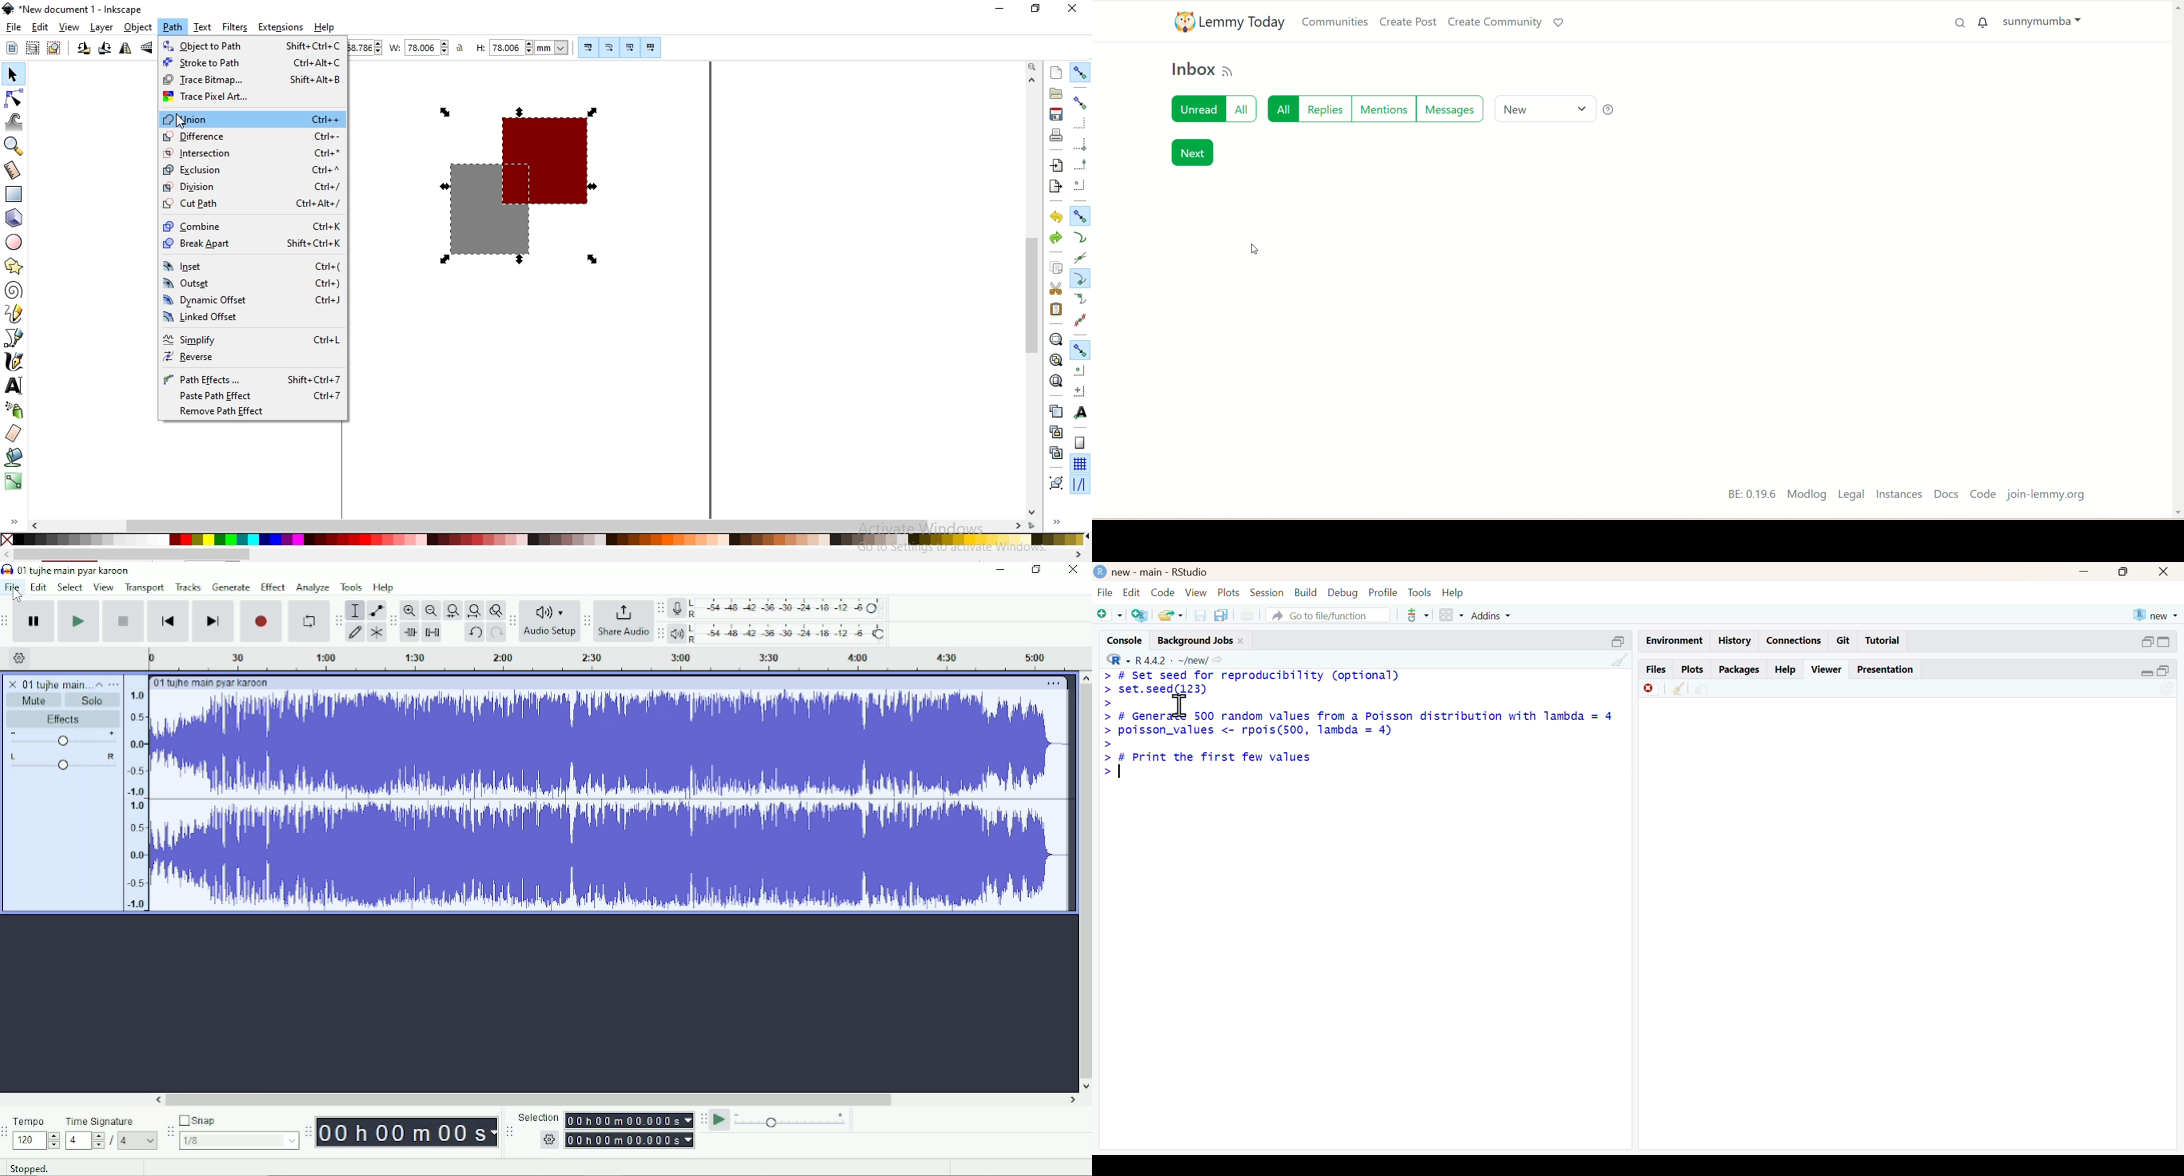 Image resolution: width=2184 pixels, height=1176 pixels. I want to click on Audacity selection toolbar, so click(510, 1133).